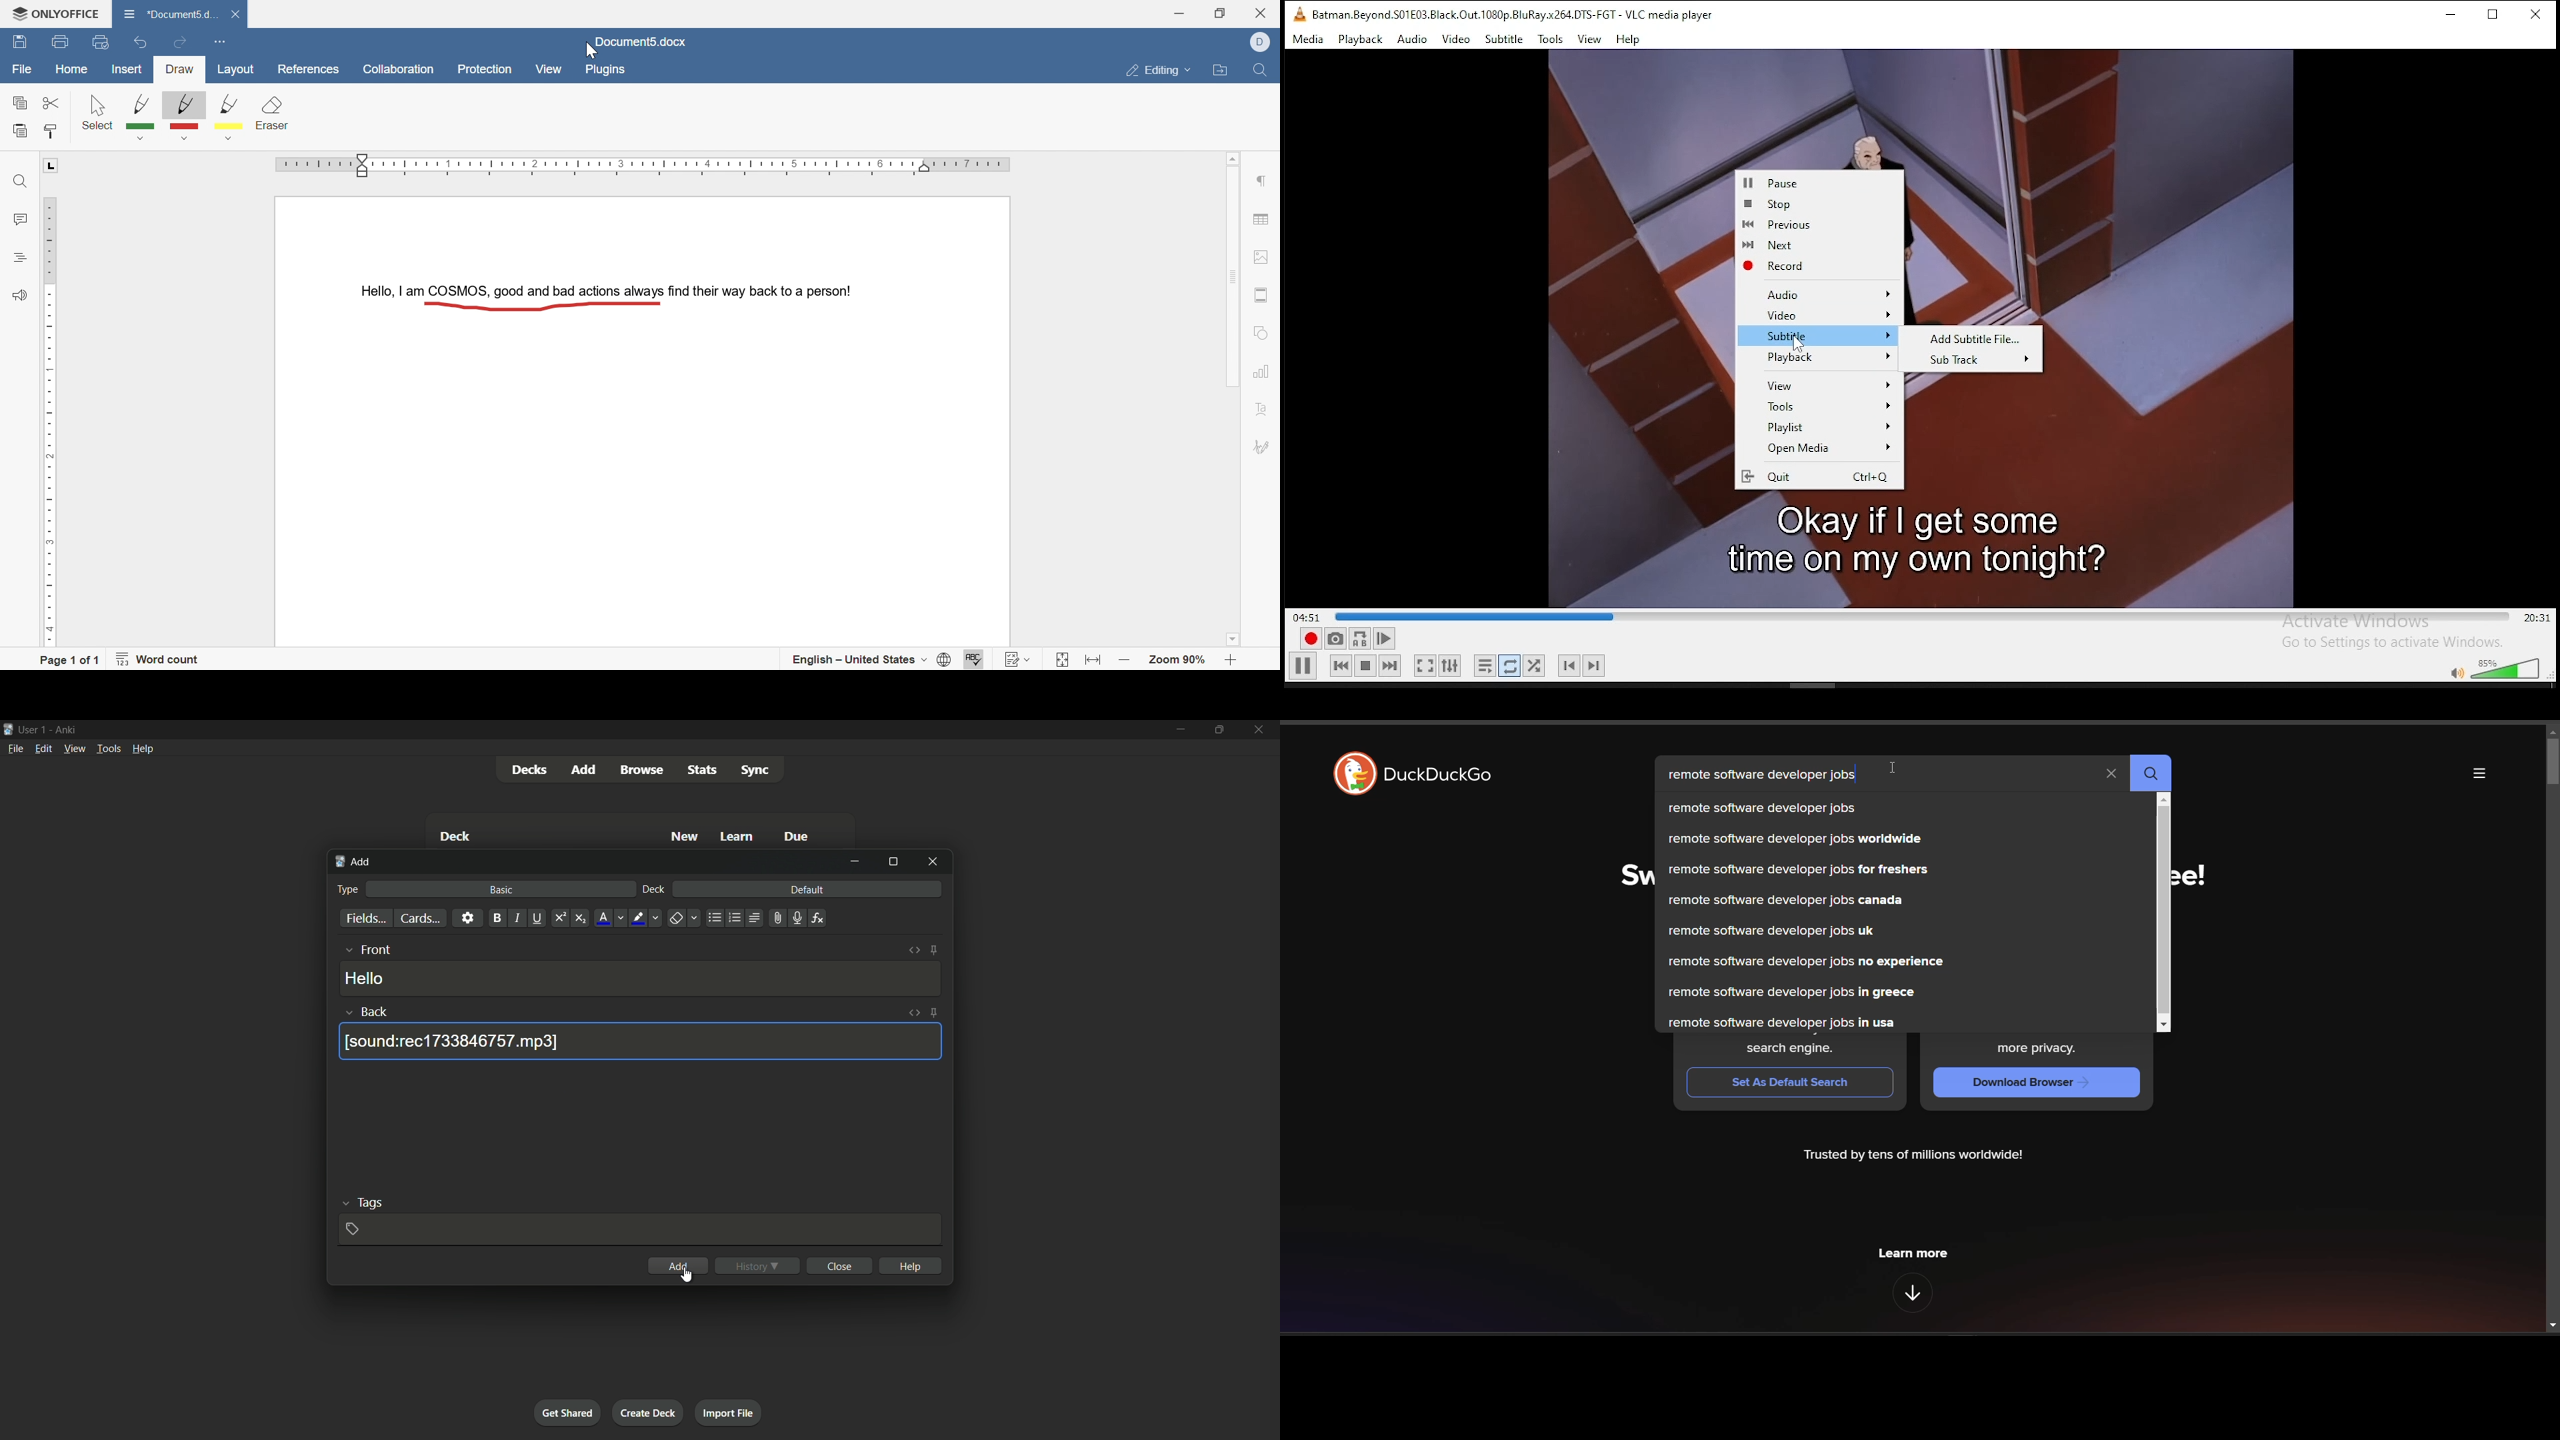 The width and height of the screenshot is (2576, 1456). I want to click on green pen , so click(142, 116).